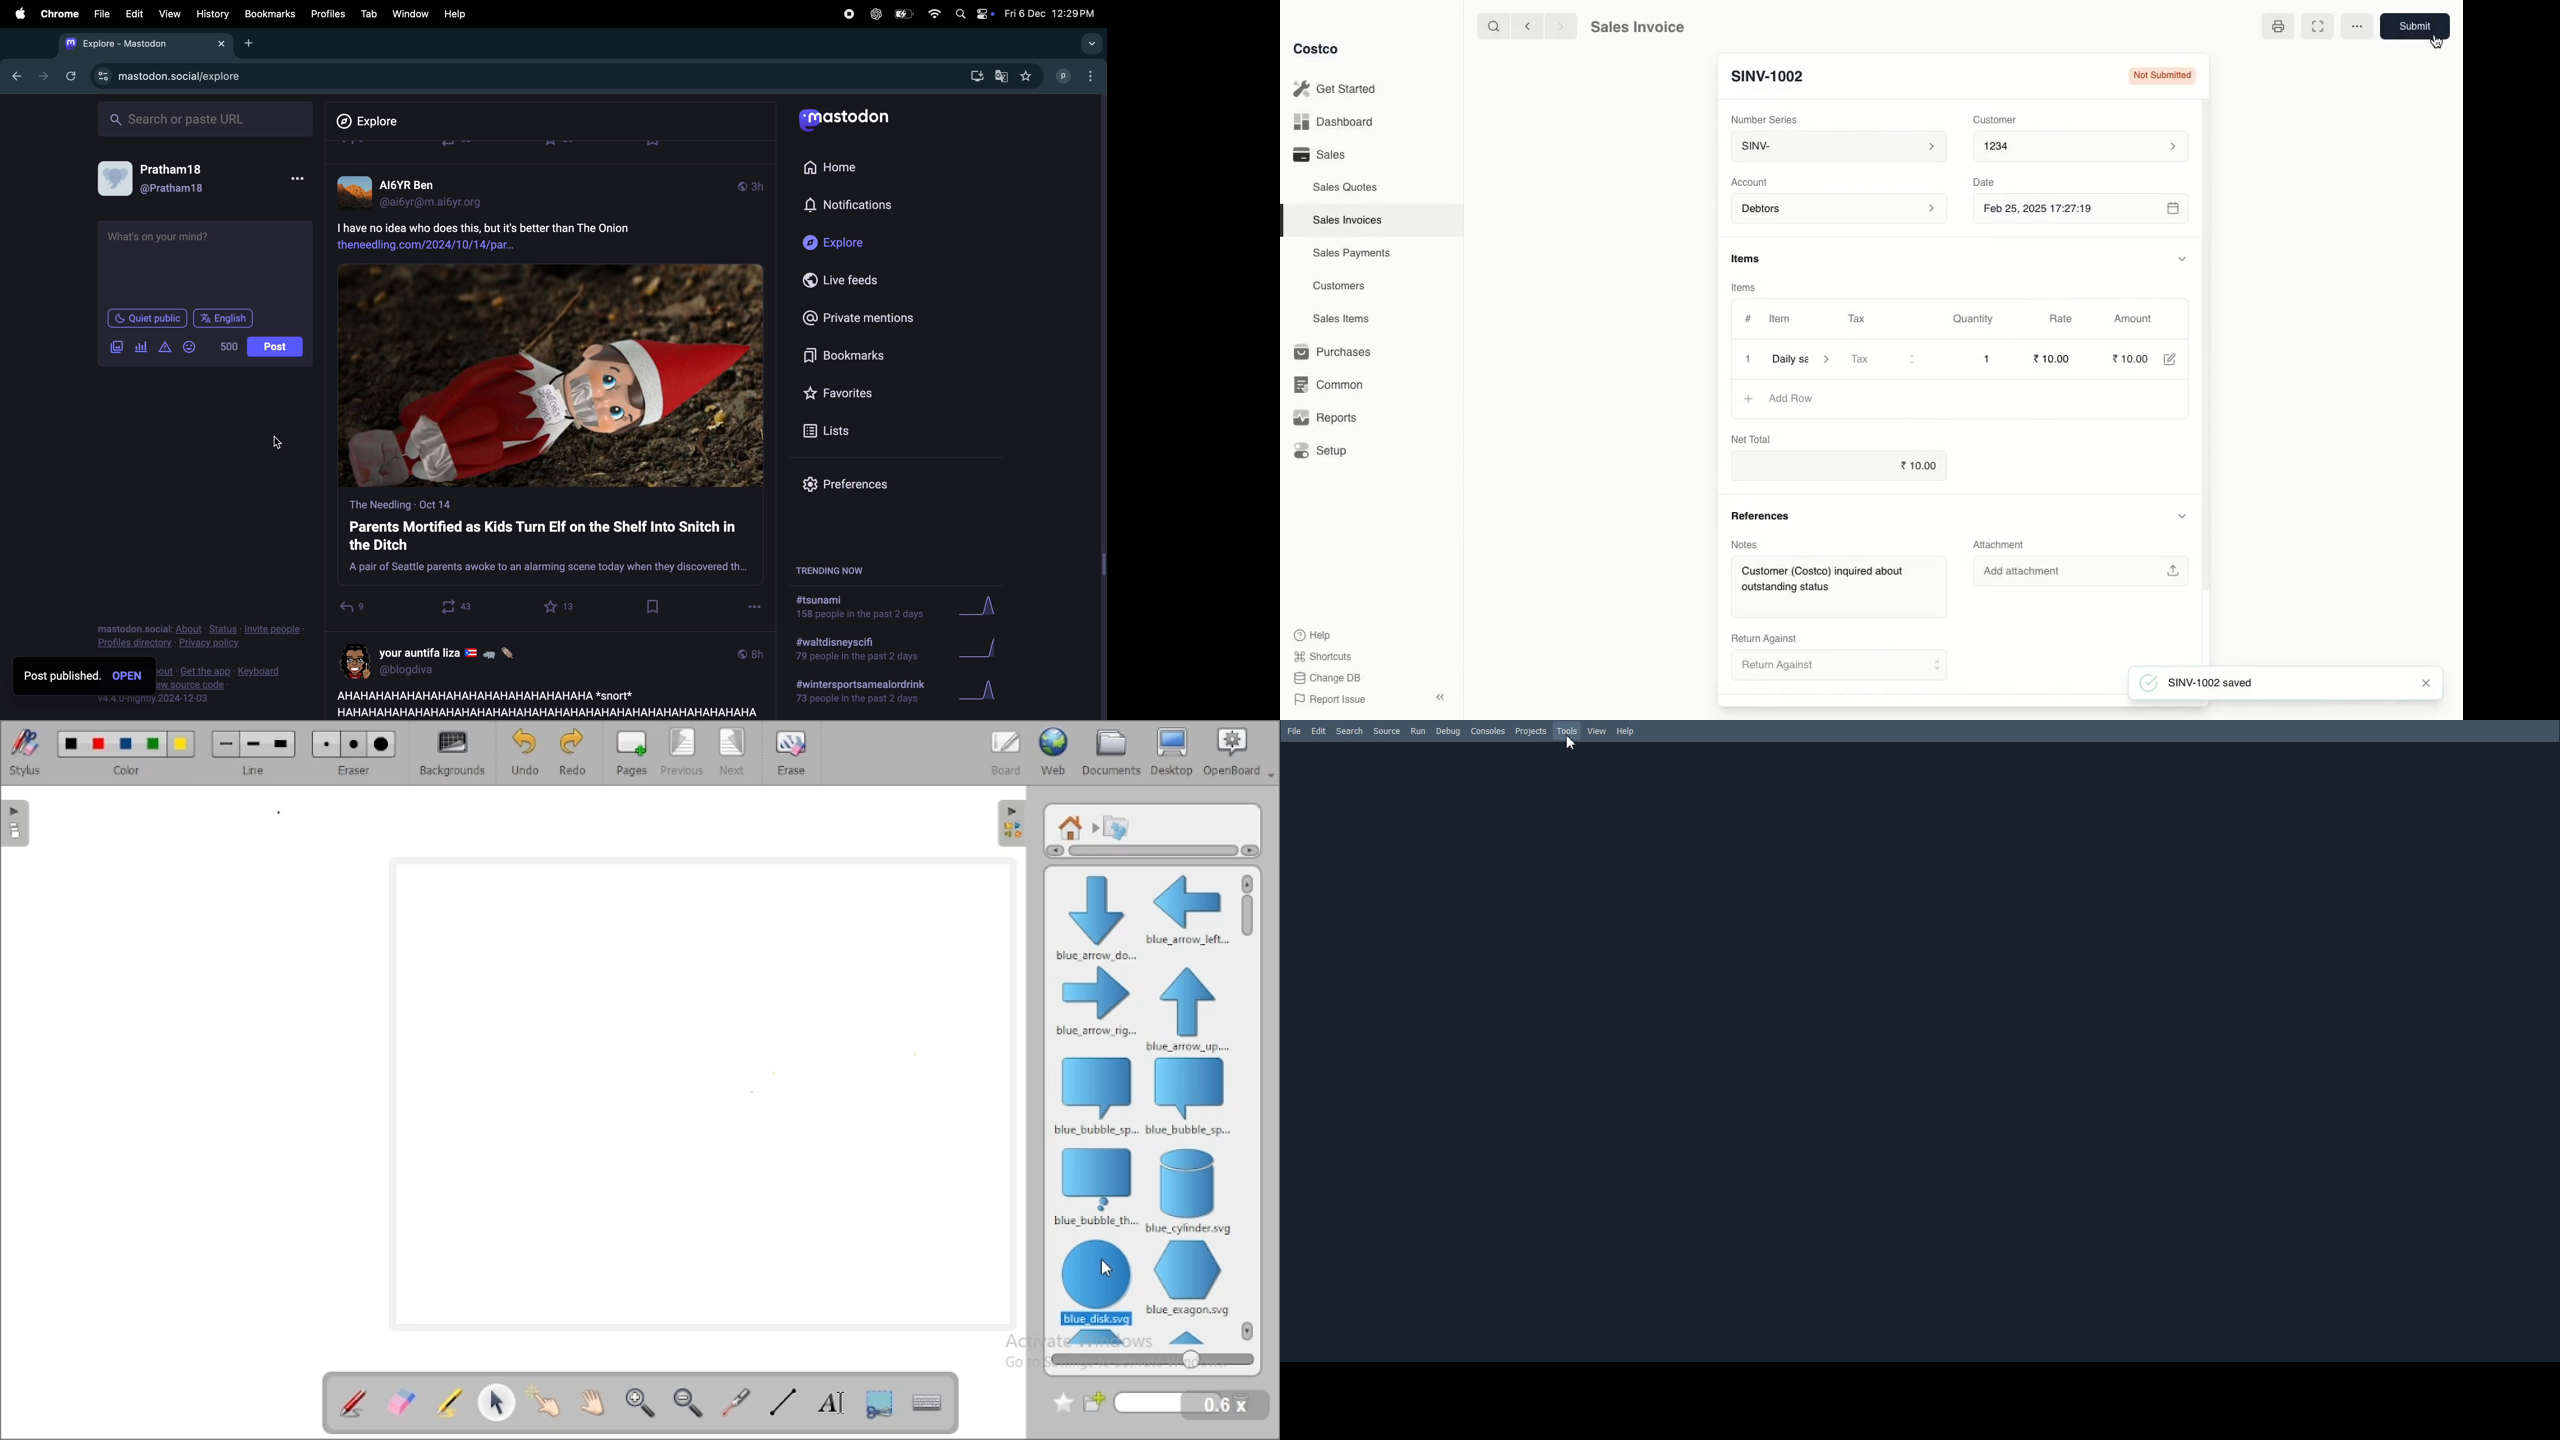 This screenshot has width=2576, height=1456. Describe the element at coordinates (2000, 121) in the screenshot. I see `Customer` at that location.